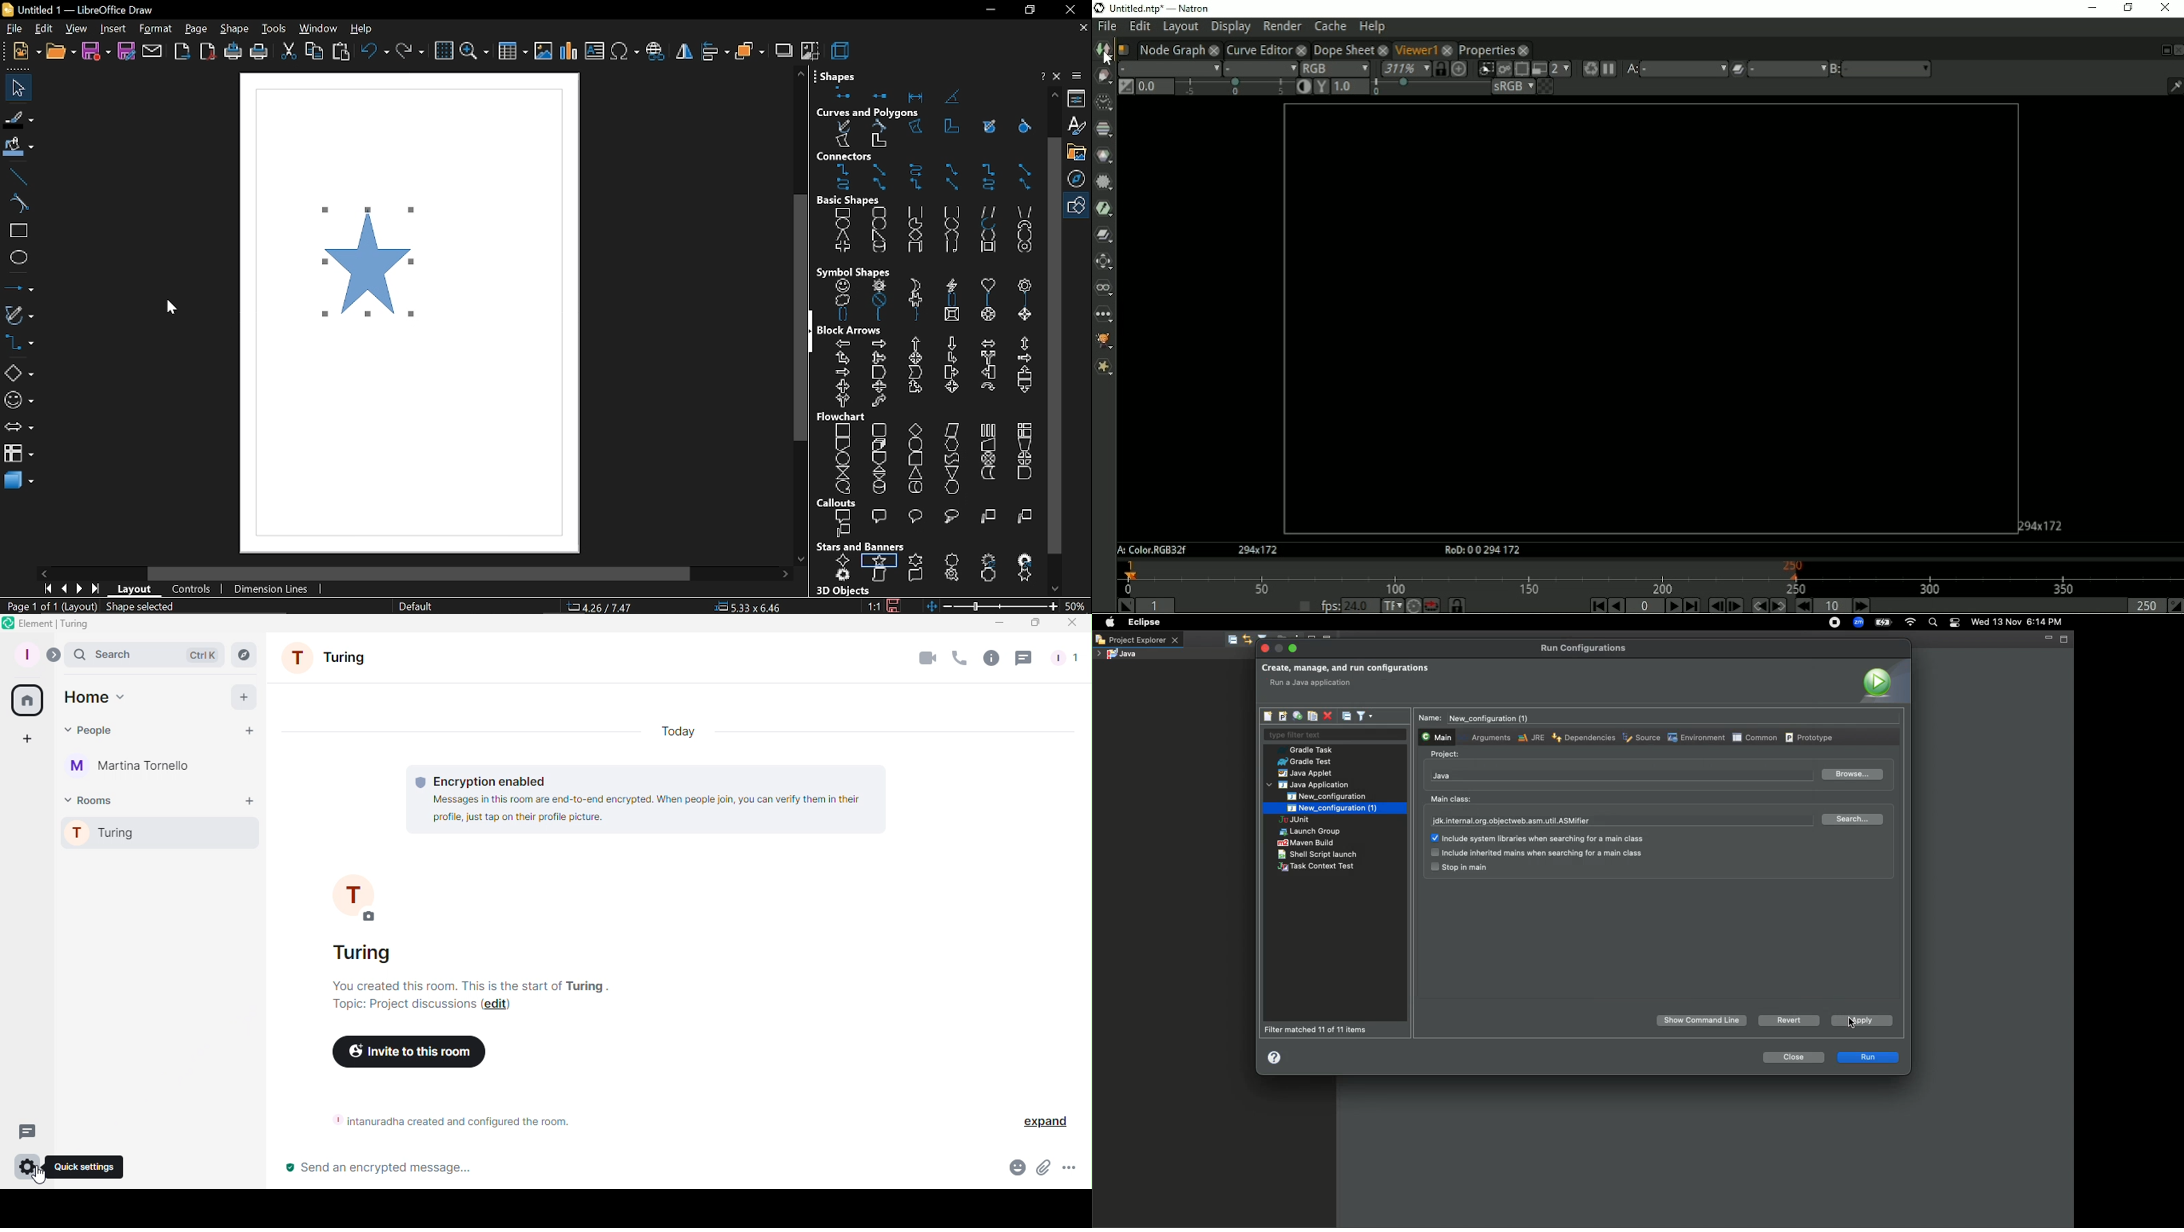  I want to click on tools, so click(273, 29).